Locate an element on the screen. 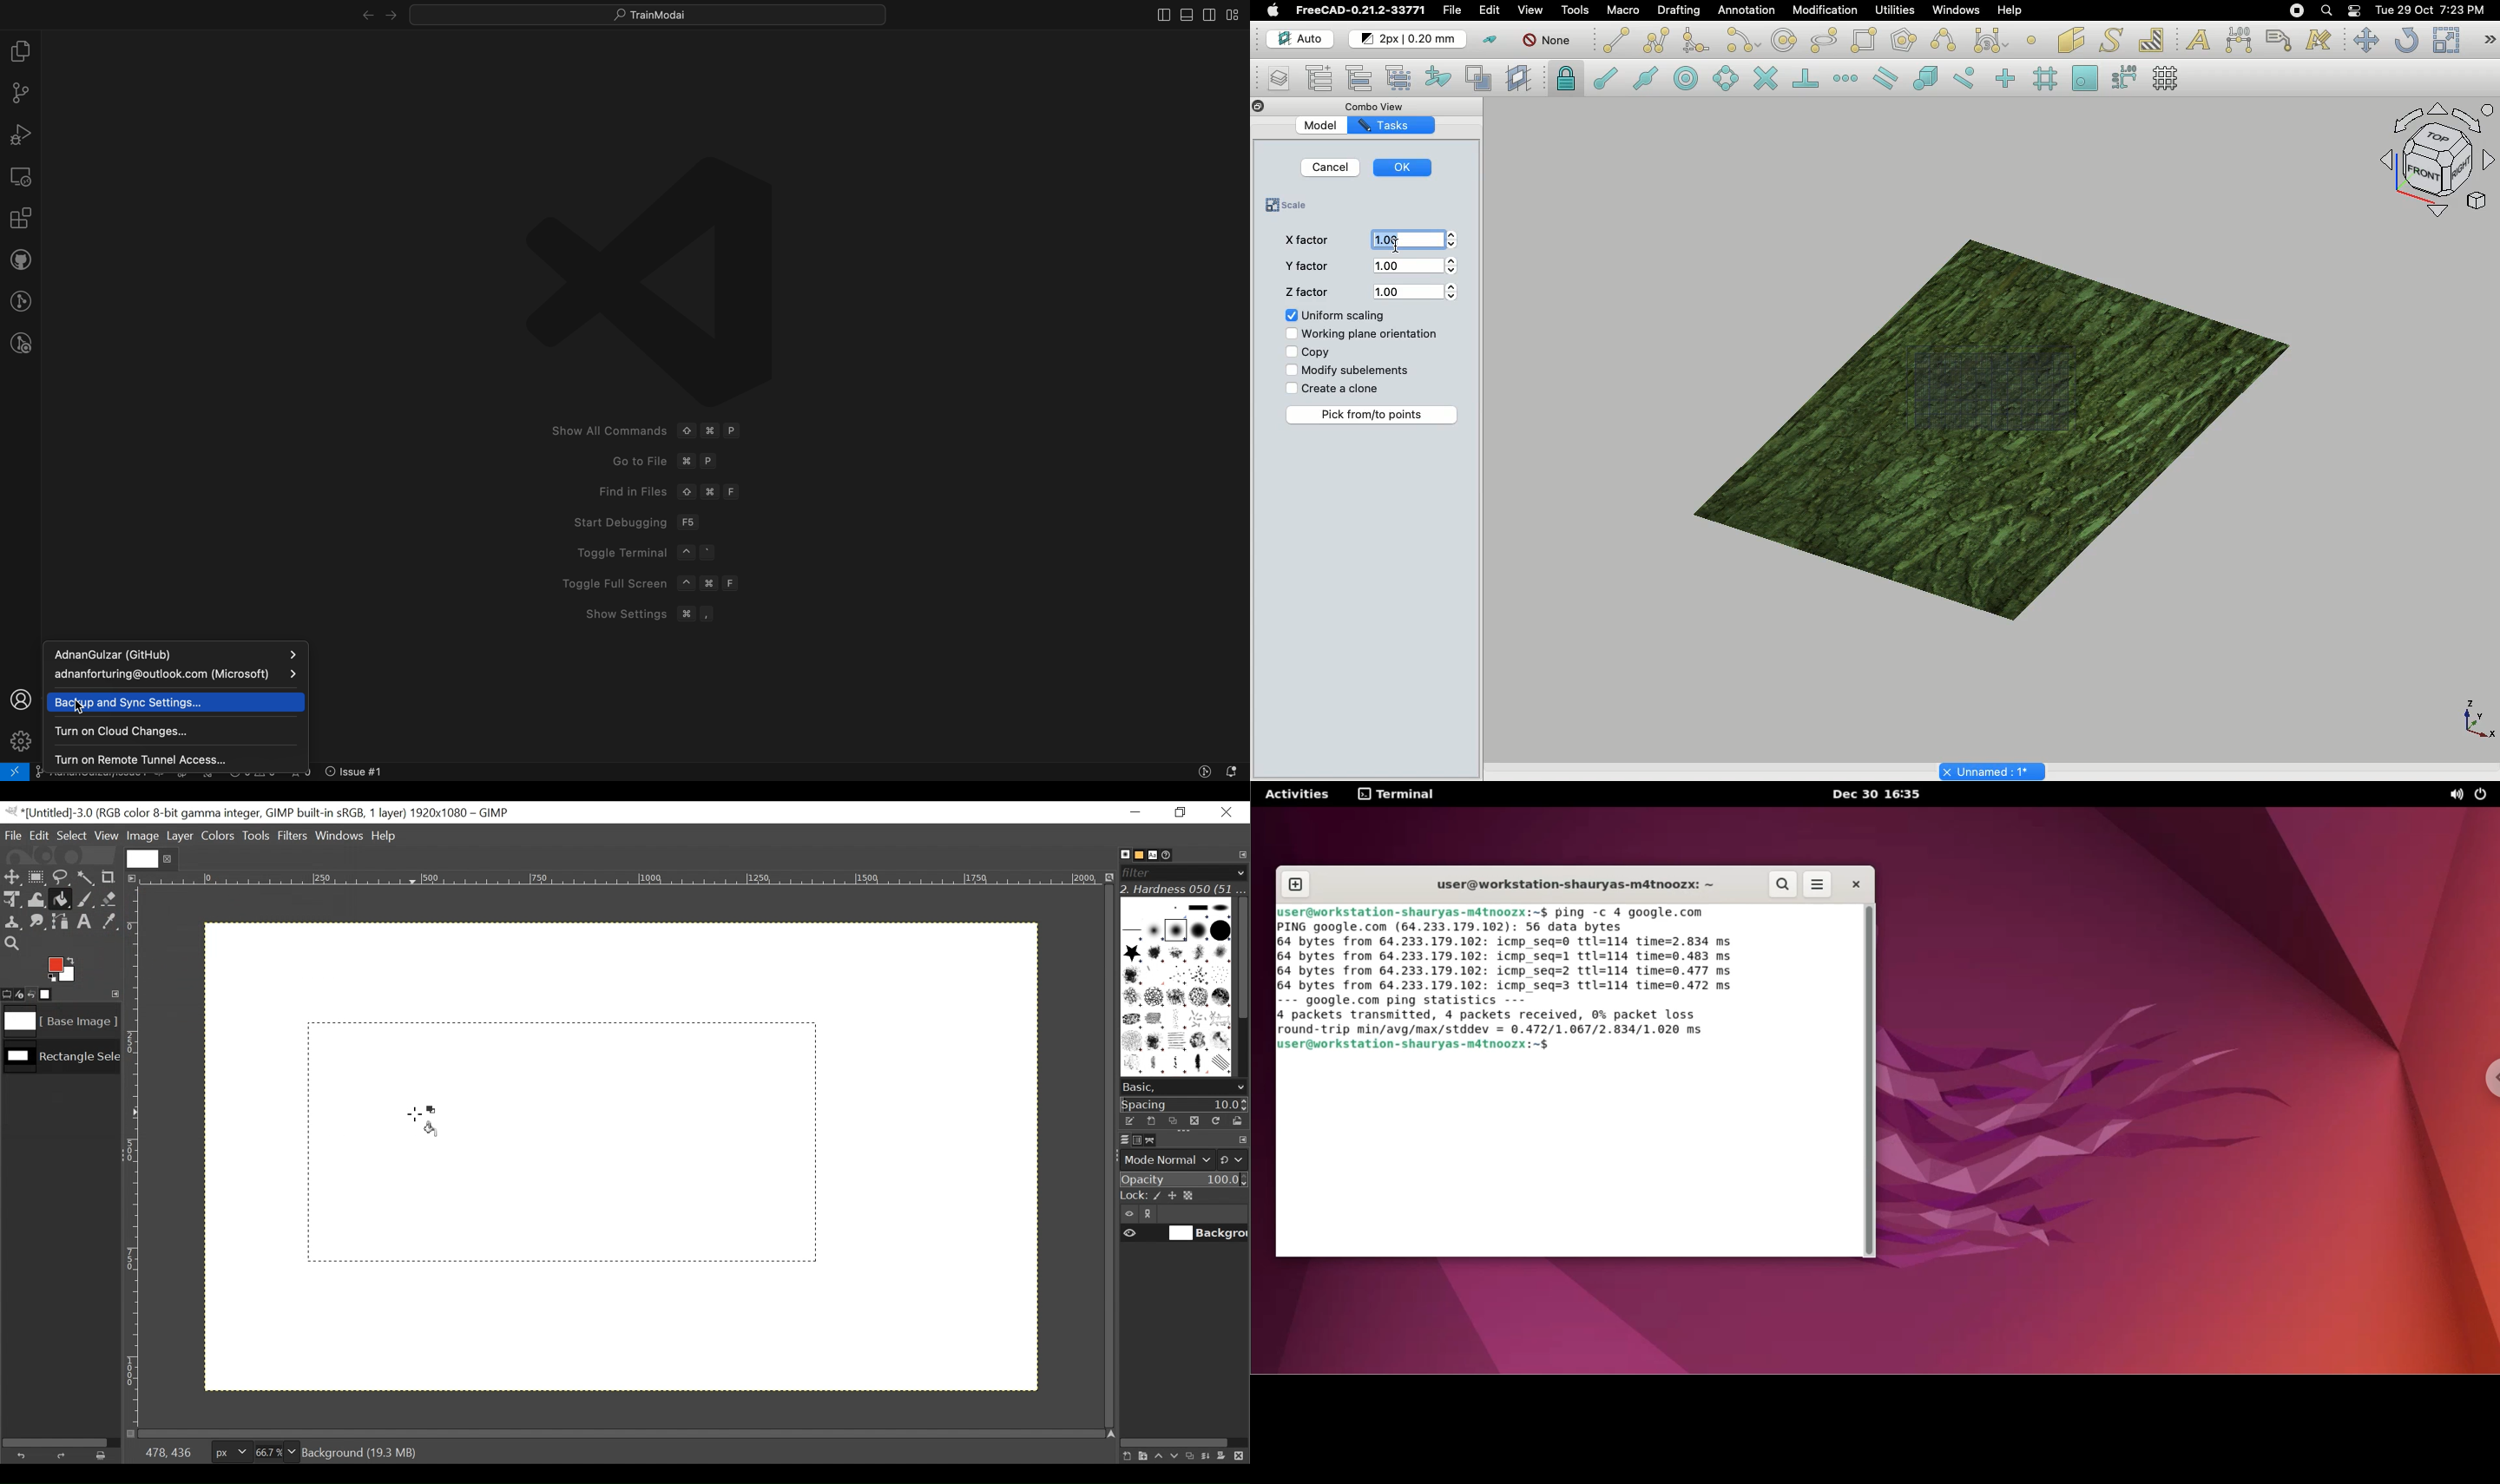  100 is located at coordinates (1413, 240).